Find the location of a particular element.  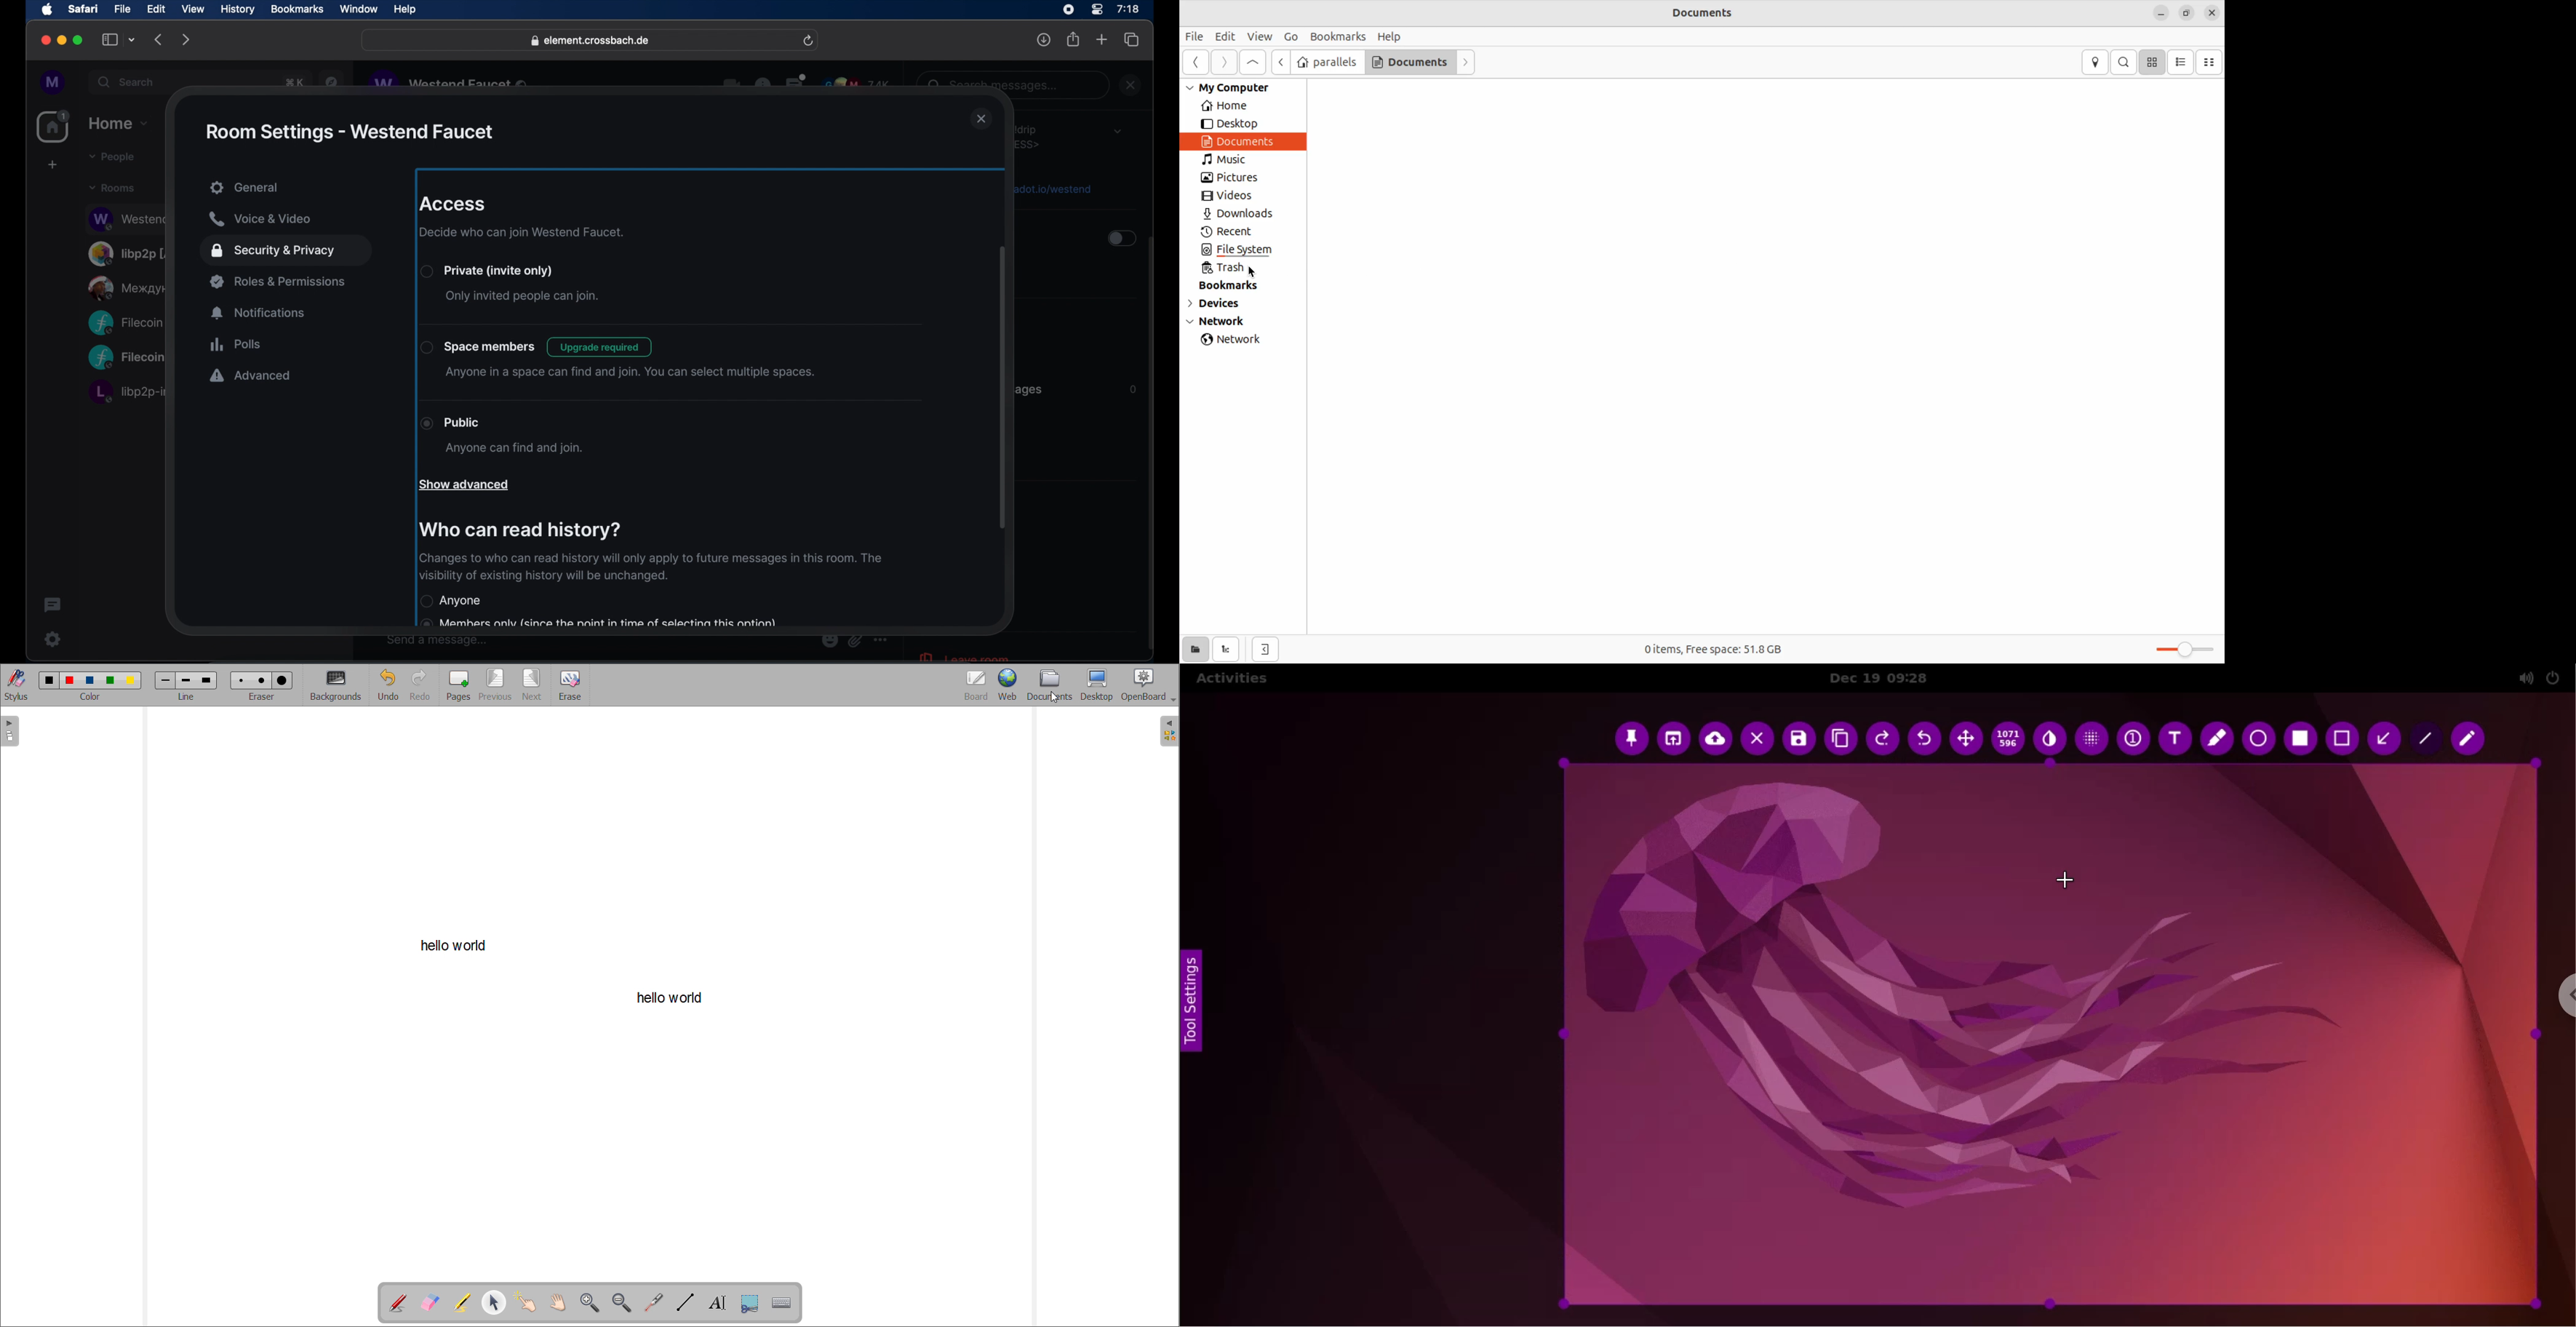

history info is located at coordinates (649, 566).